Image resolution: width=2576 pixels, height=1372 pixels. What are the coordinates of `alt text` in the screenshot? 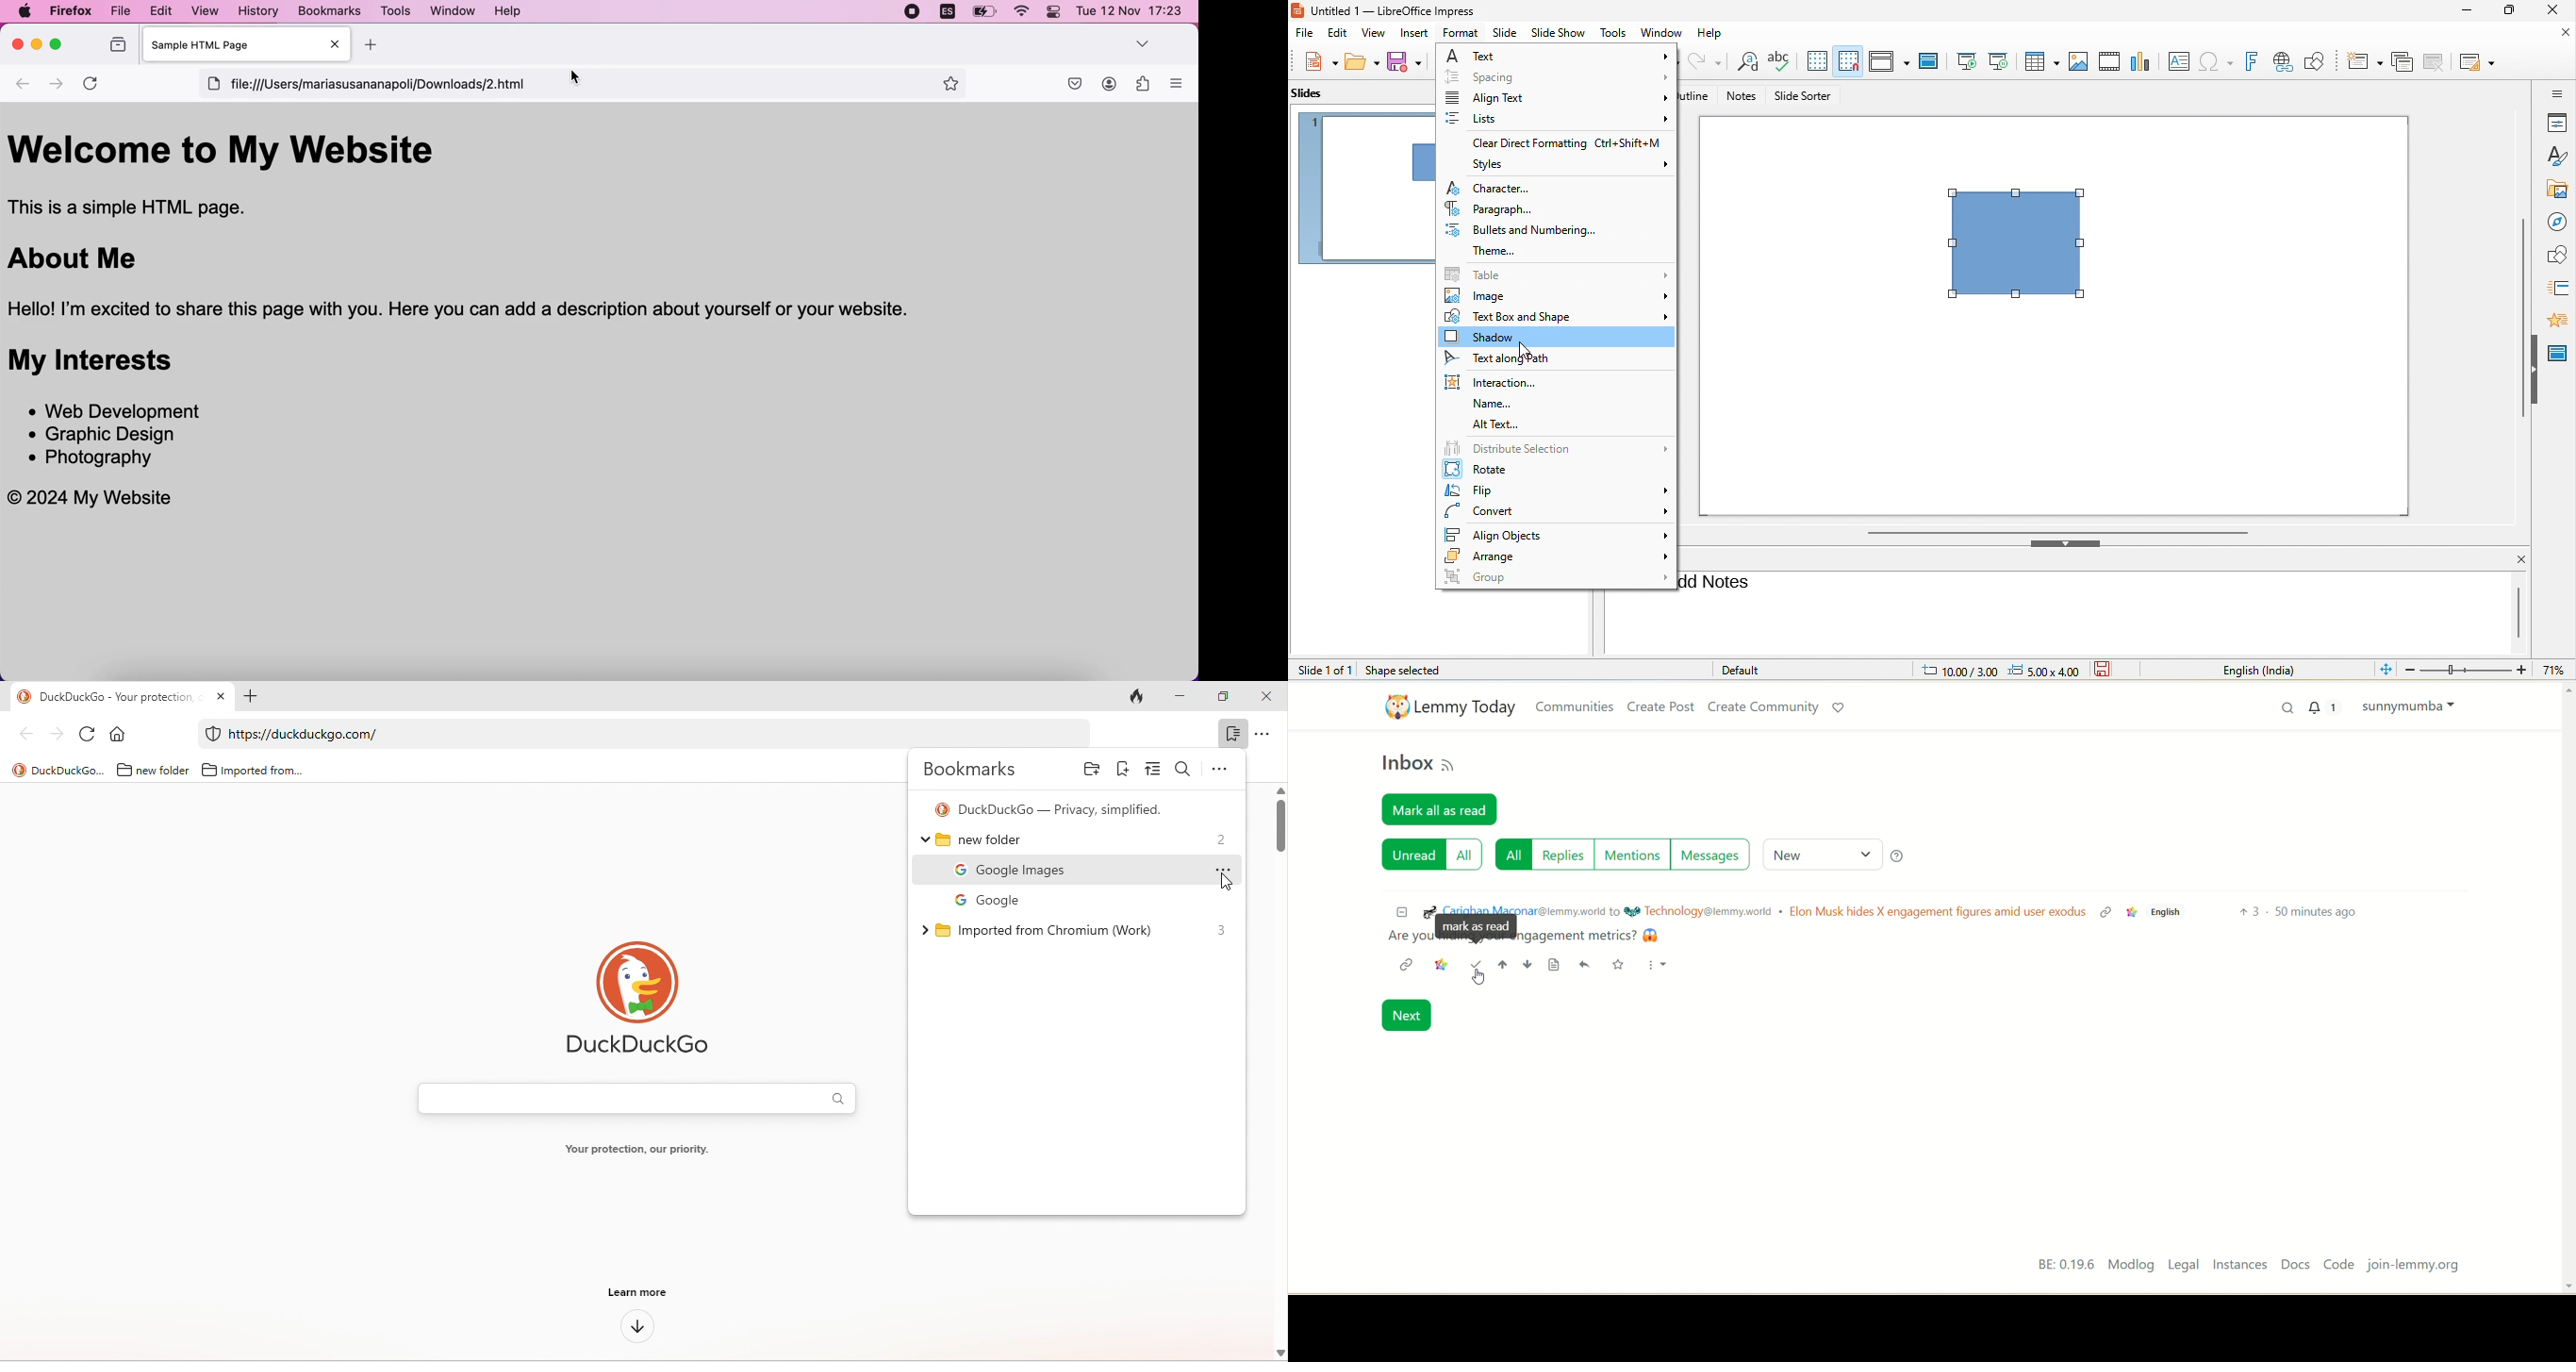 It's located at (1497, 425).